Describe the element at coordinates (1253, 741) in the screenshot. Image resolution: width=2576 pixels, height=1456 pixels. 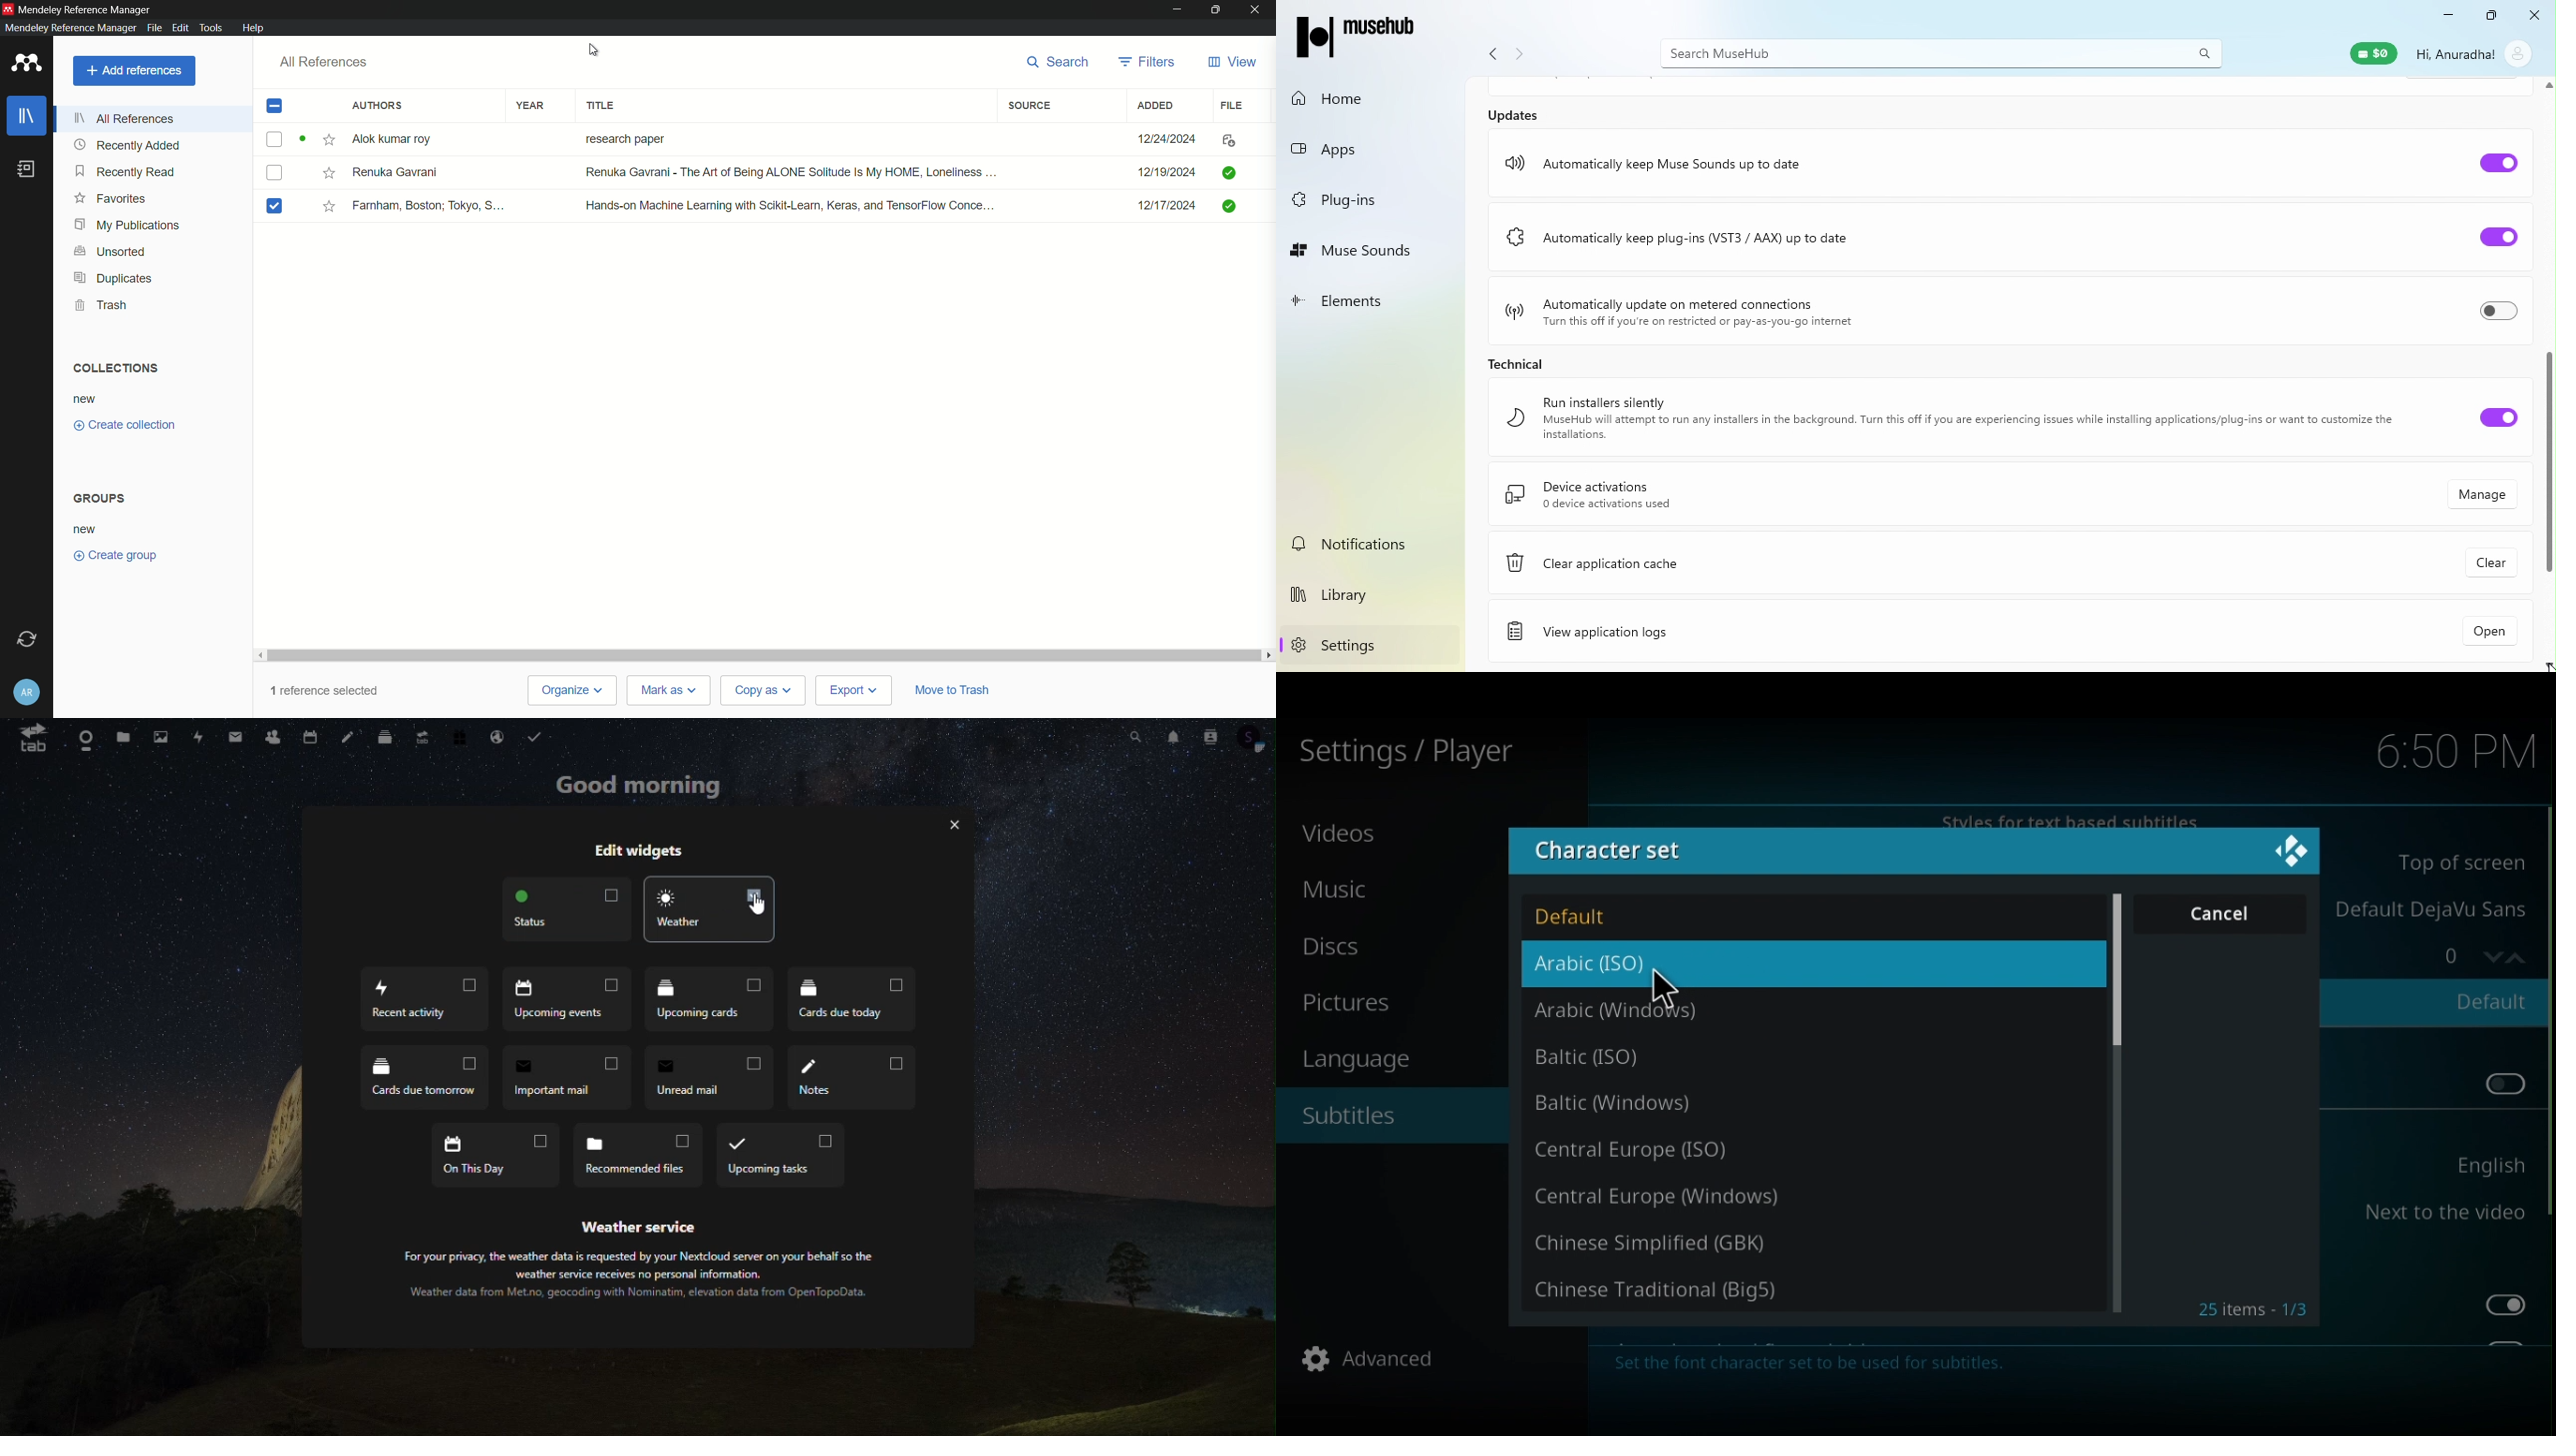
I see `profile` at that location.